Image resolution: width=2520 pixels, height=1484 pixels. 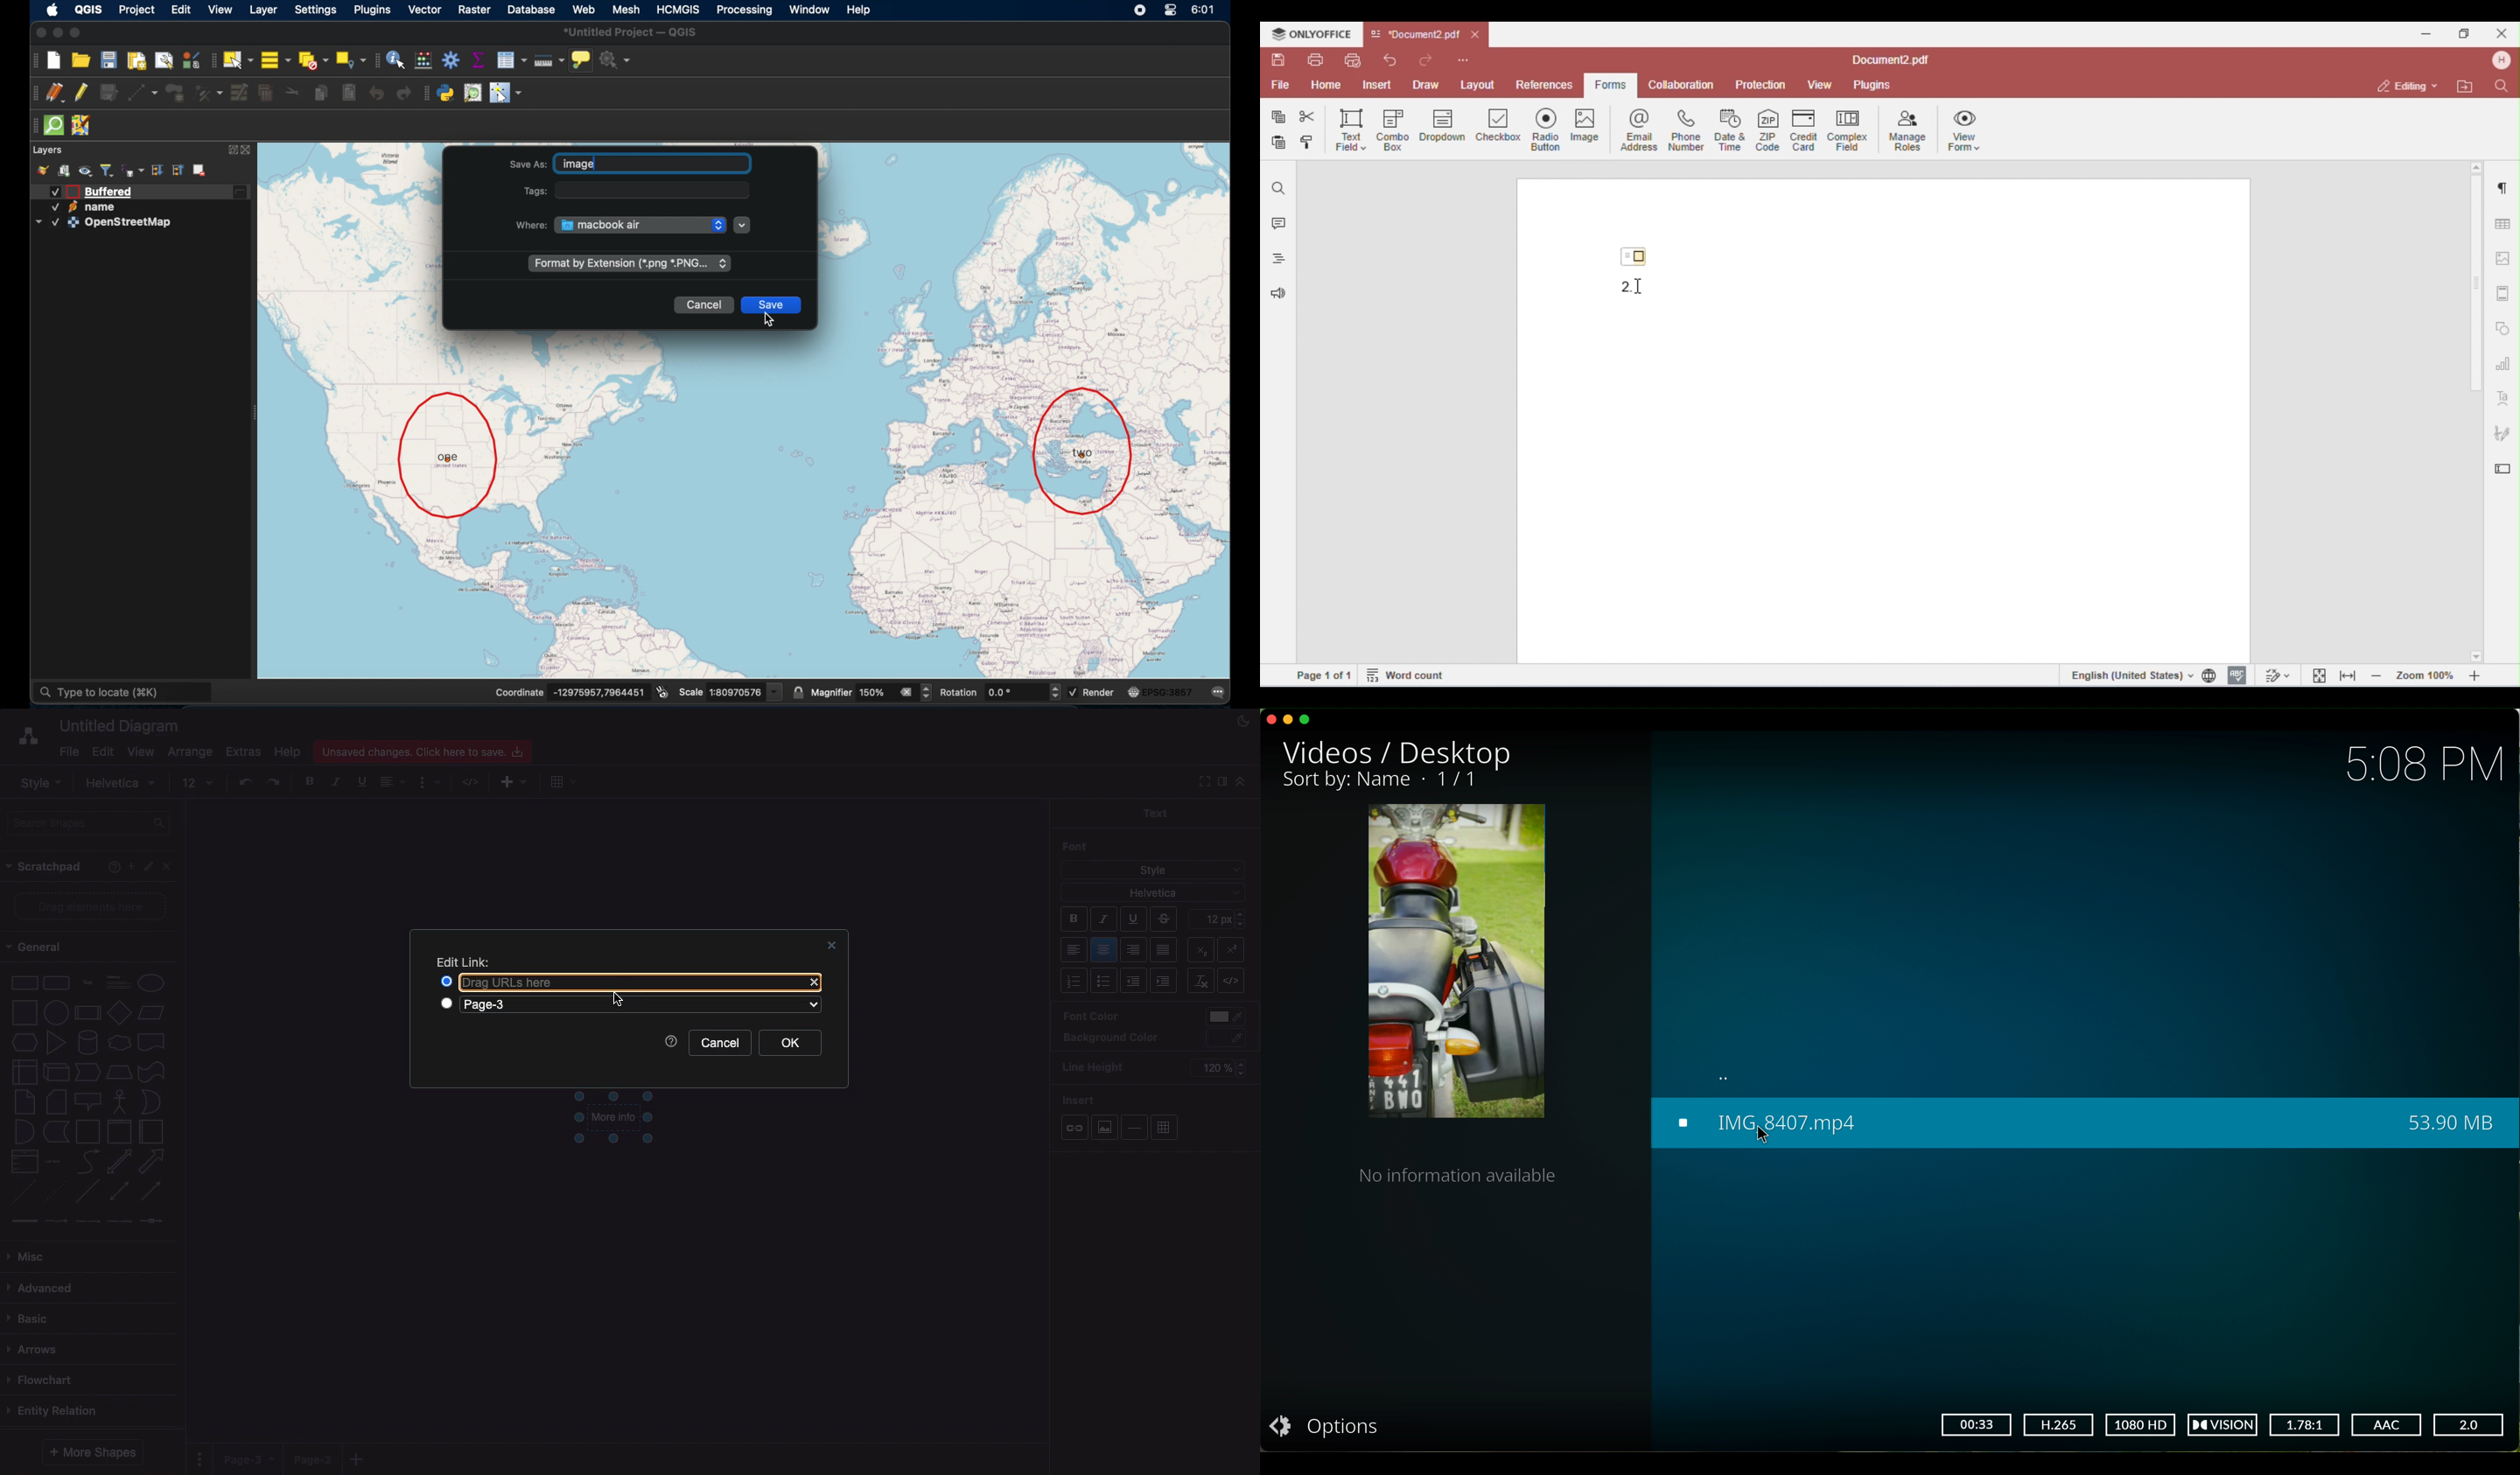 I want to click on internal storage, so click(x=25, y=1072).